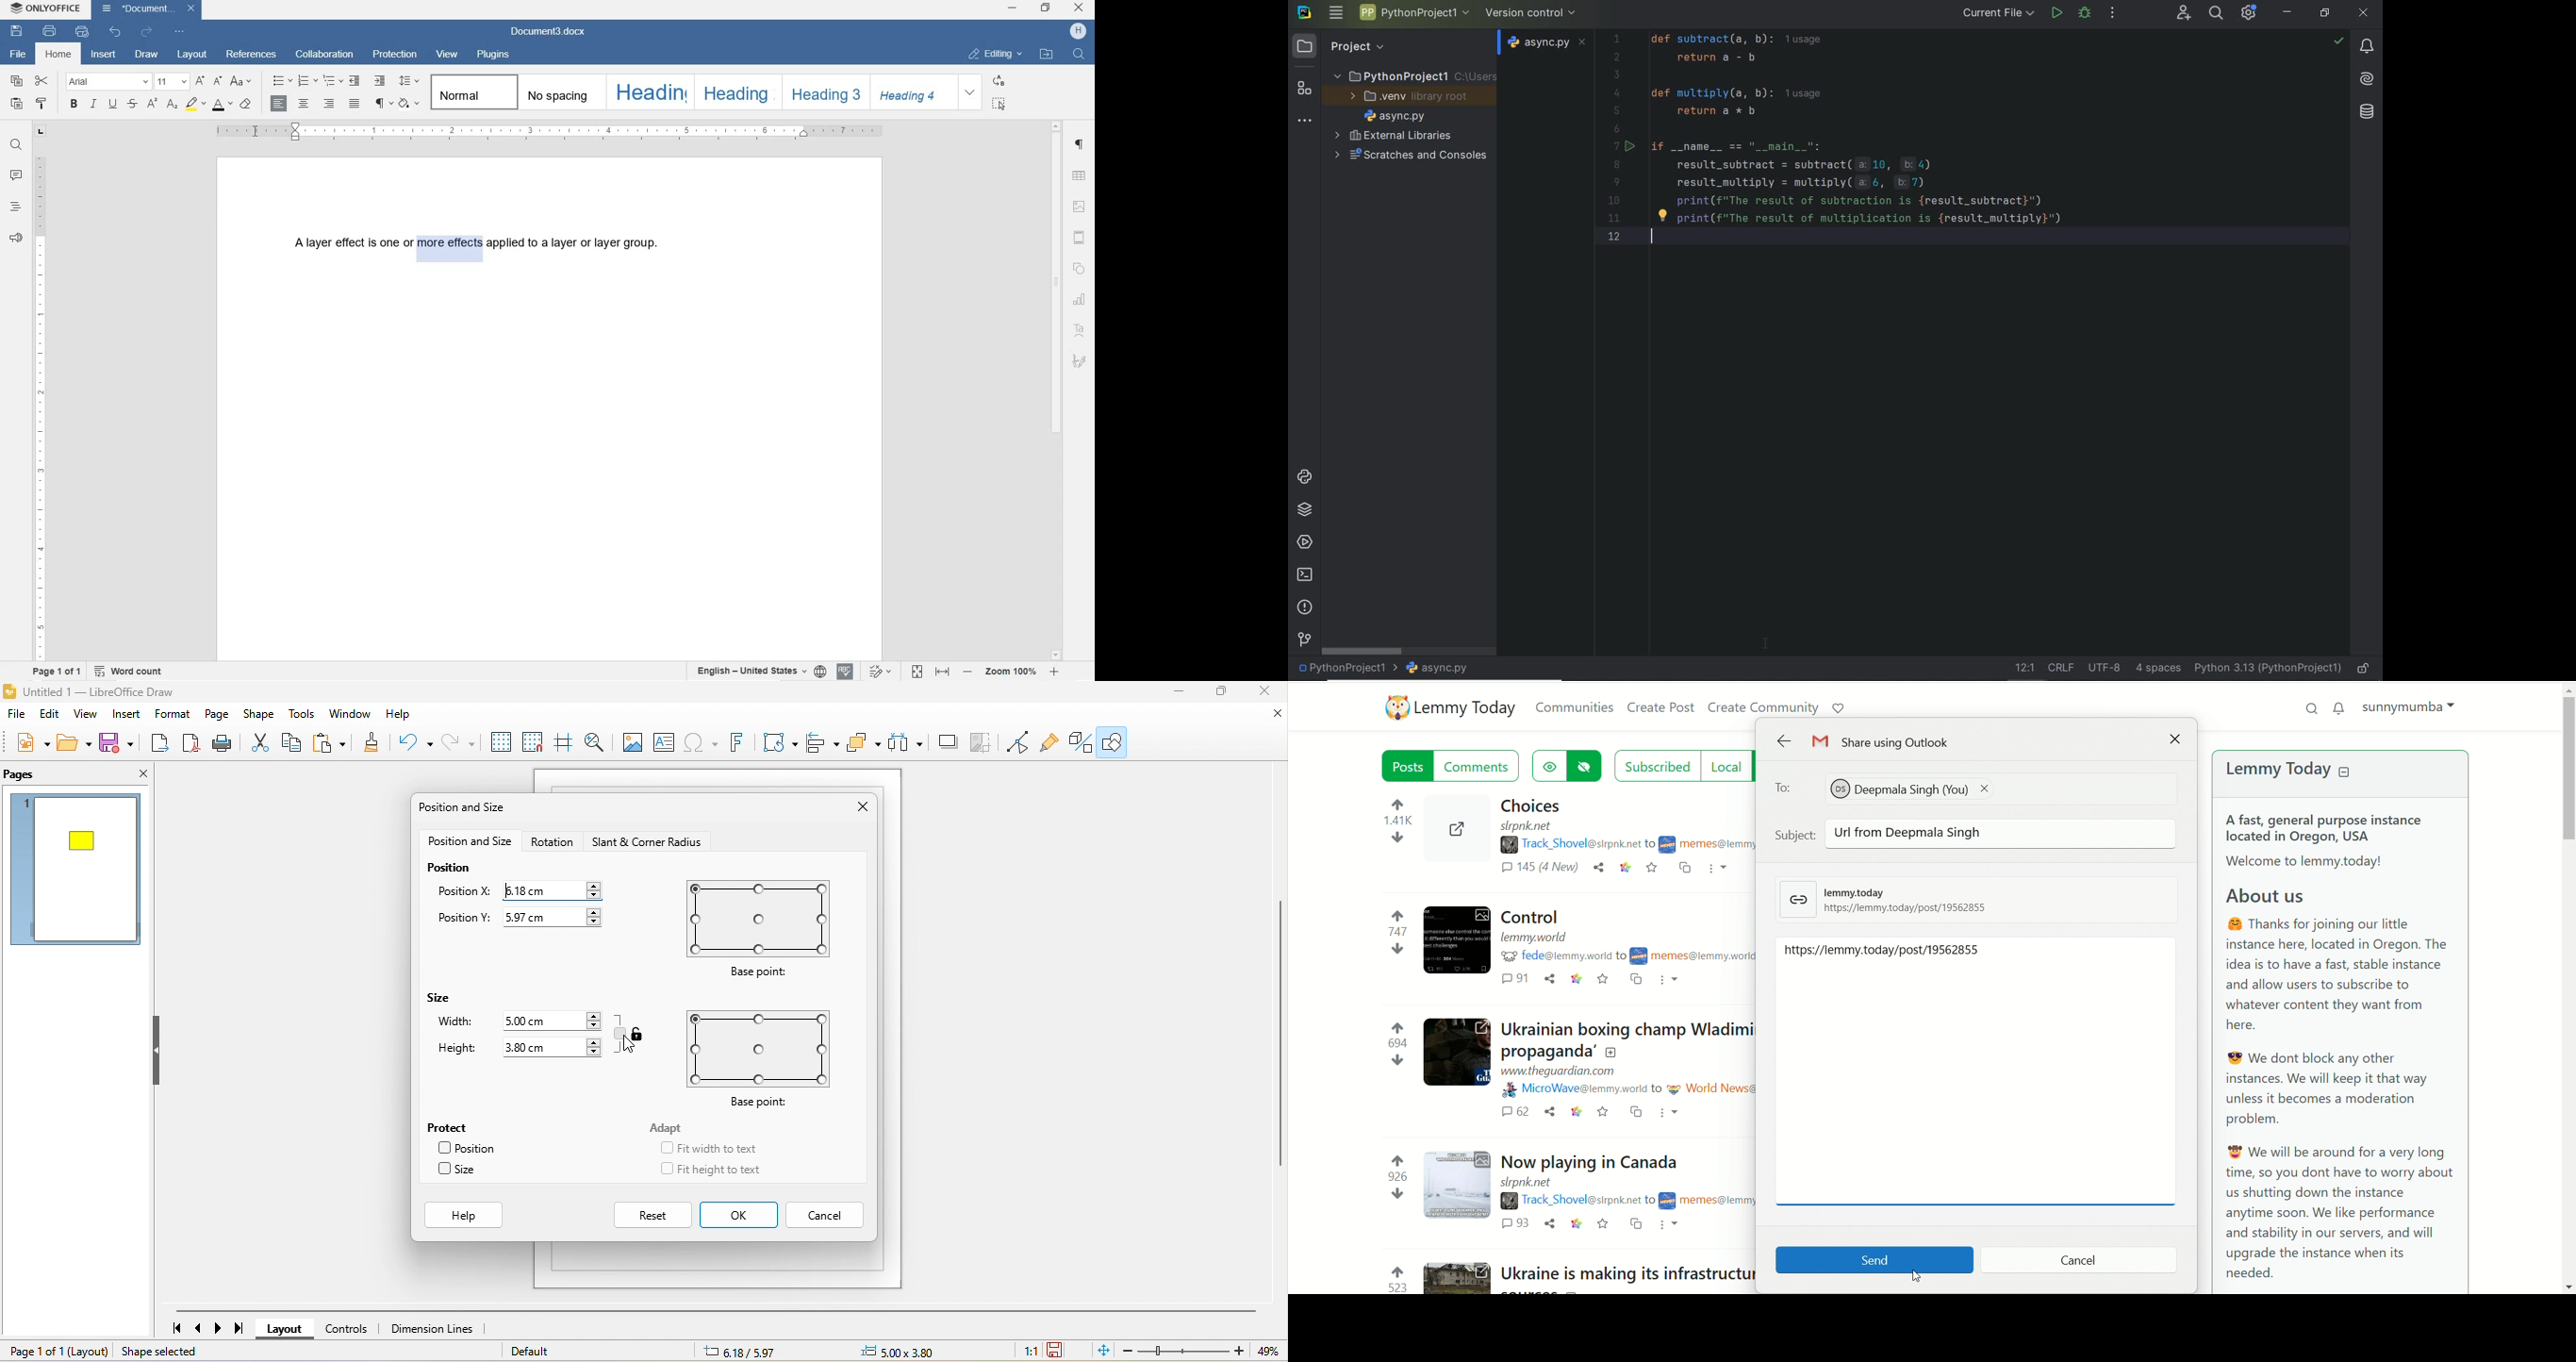  What do you see at coordinates (1205, 1351) in the screenshot?
I see `zoom` at bounding box center [1205, 1351].